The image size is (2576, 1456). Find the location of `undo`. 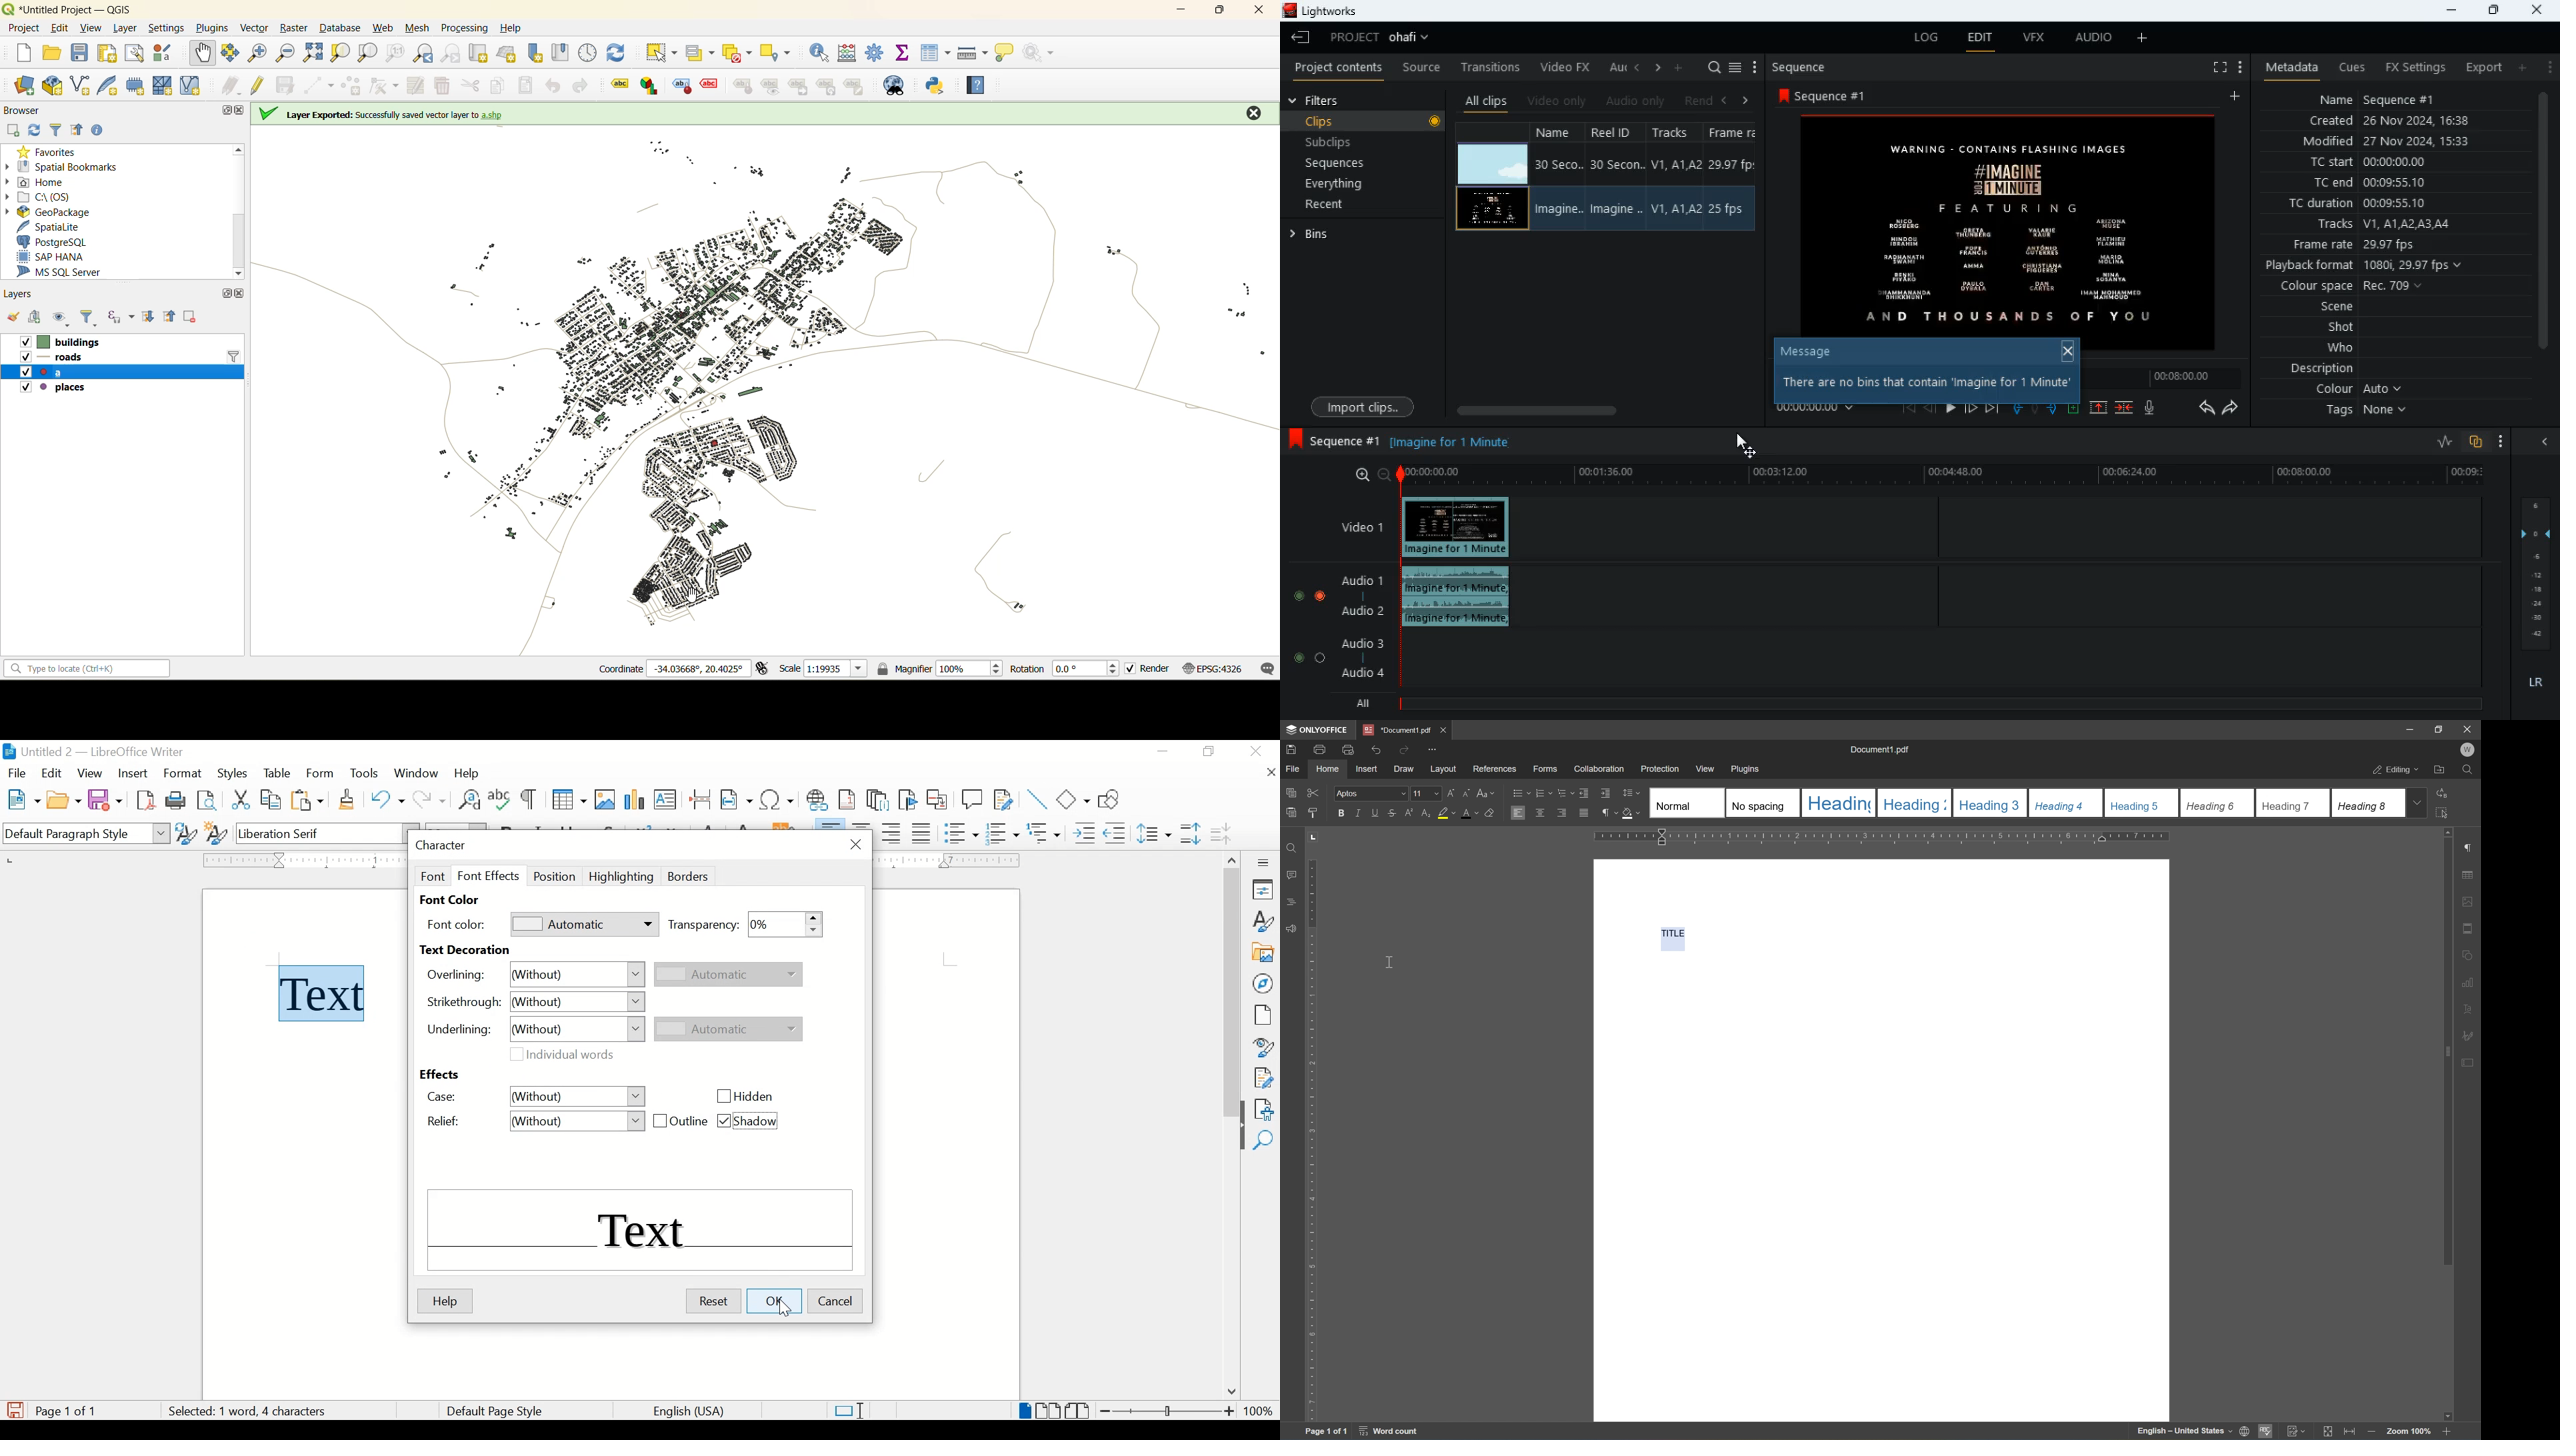

undo is located at coordinates (387, 799).